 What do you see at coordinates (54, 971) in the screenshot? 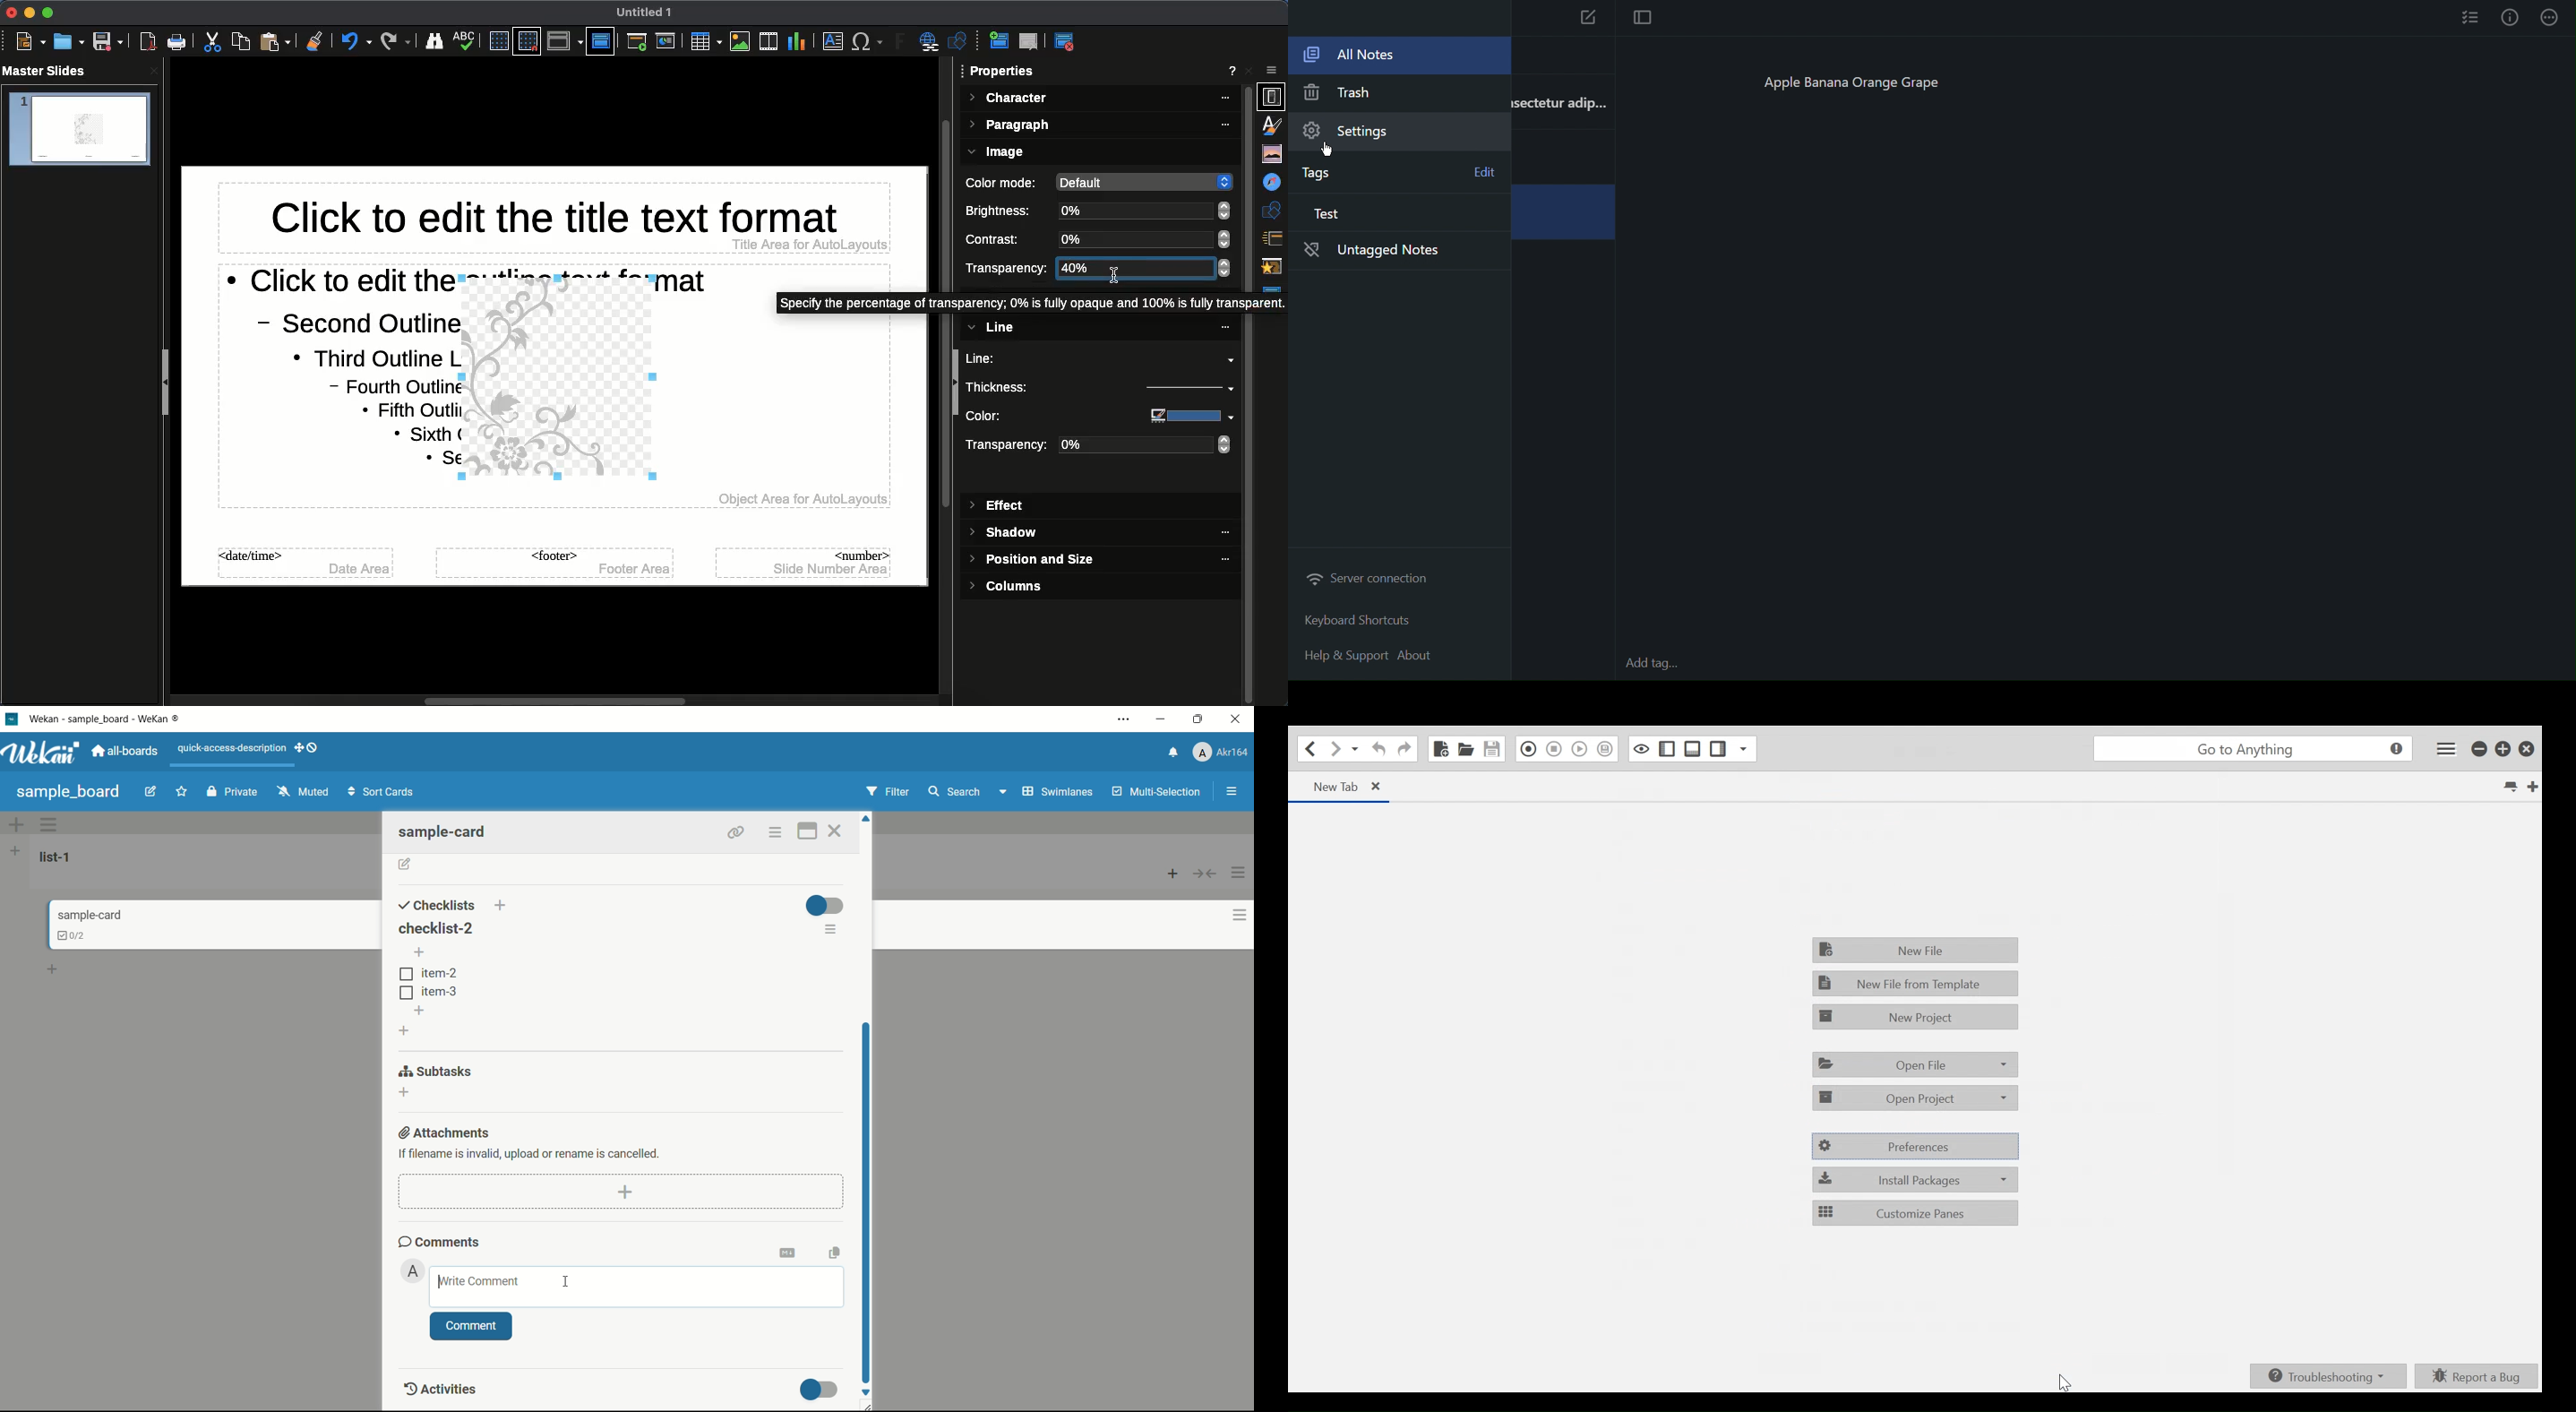
I see `add` at bounding box center [54, 971].